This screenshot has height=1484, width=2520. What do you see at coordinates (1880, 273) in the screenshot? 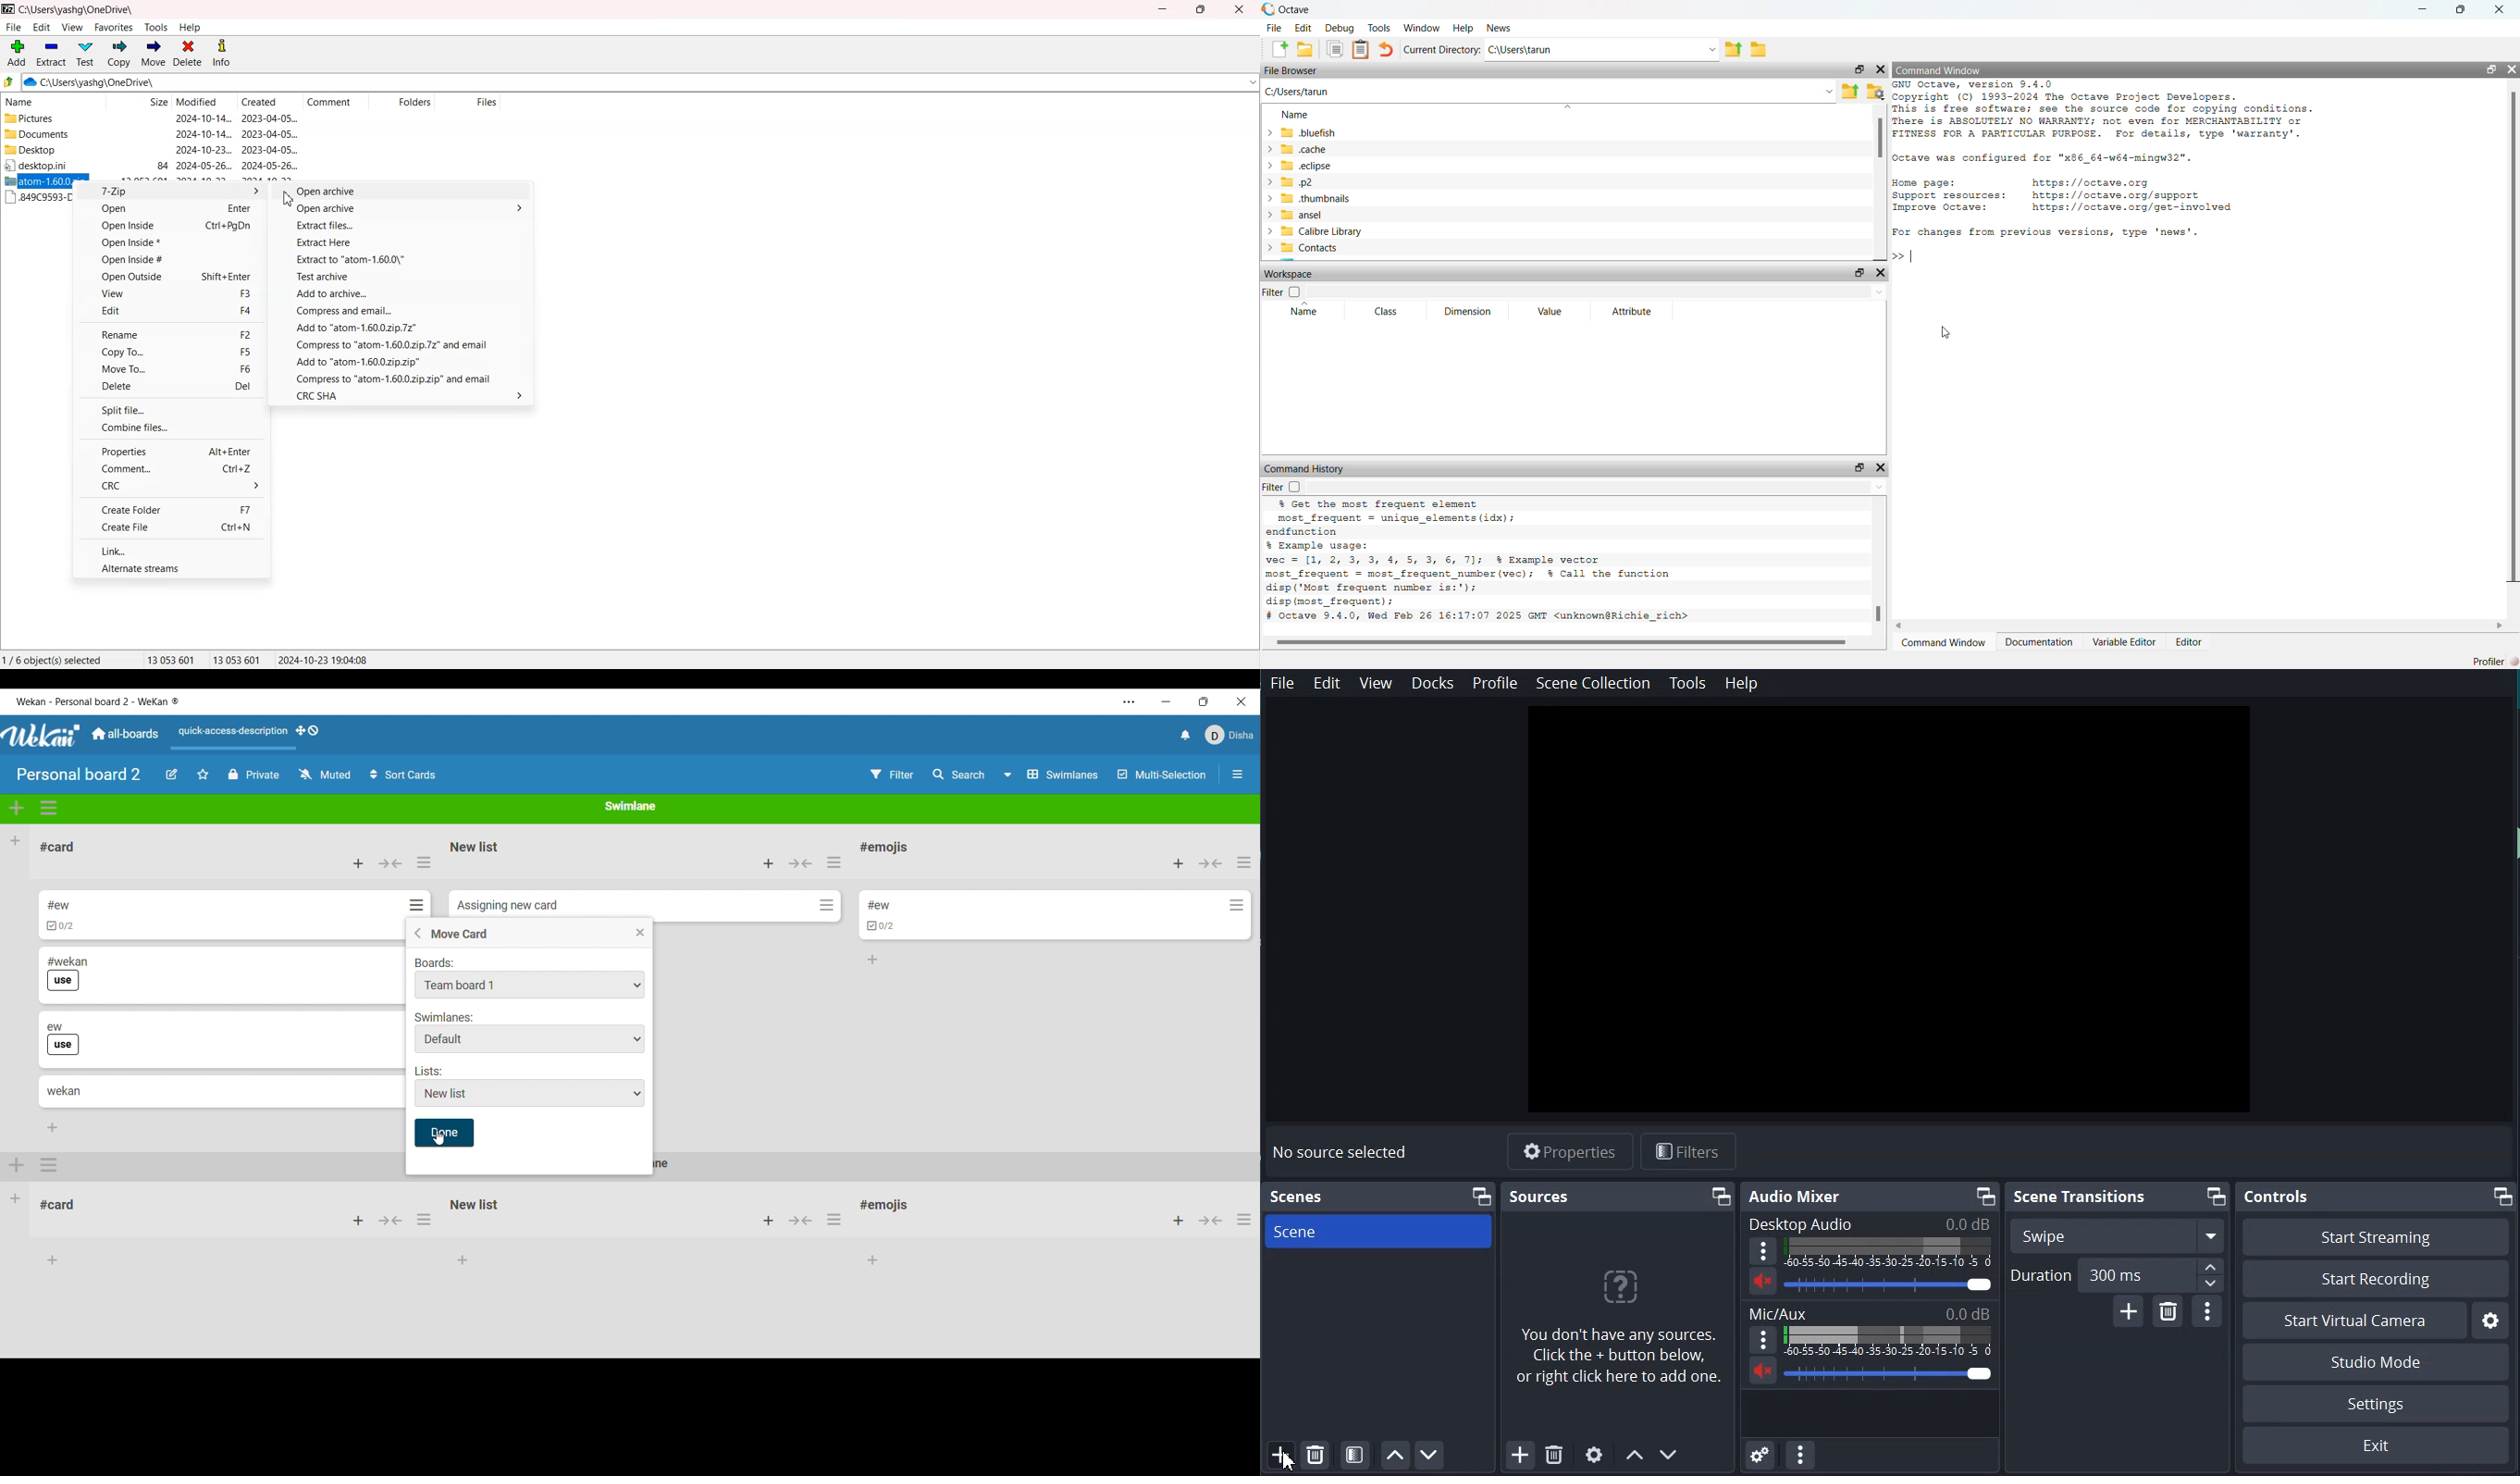
I see `Hide Widget` at bounding box center [1880, 273].